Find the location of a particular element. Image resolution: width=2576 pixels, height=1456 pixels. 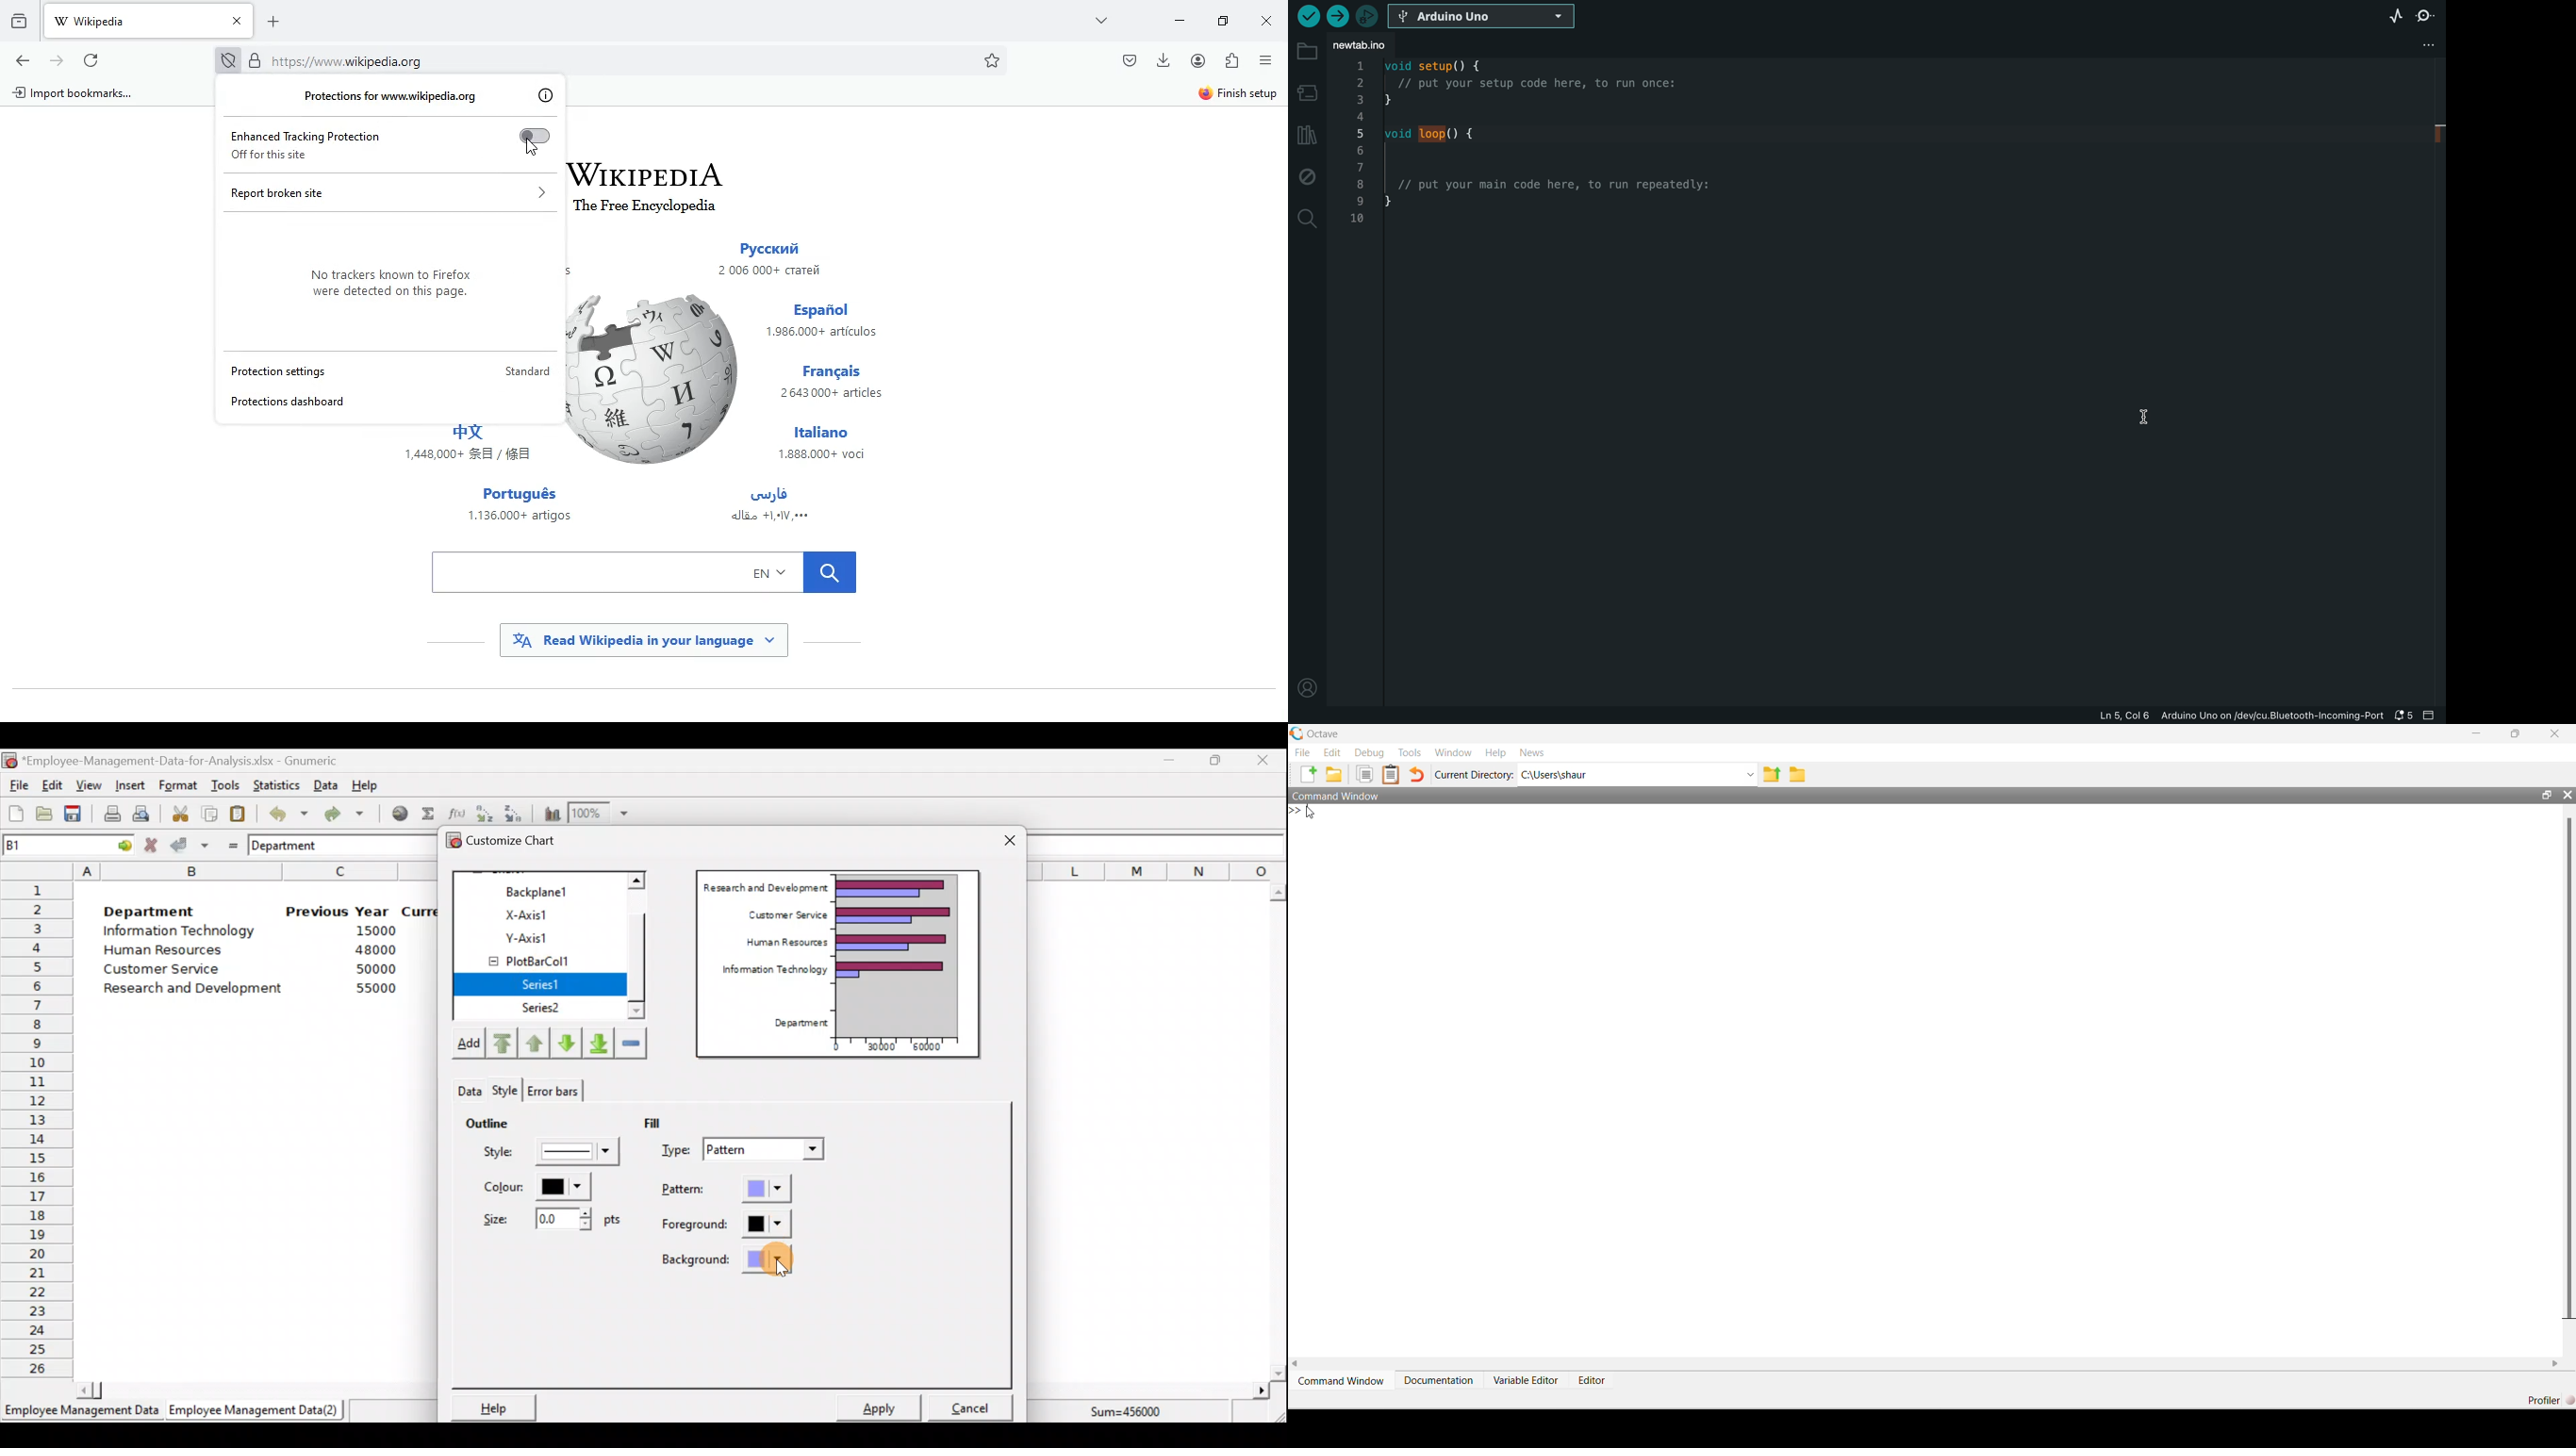

pocket is located at coordinates (1128, 60).